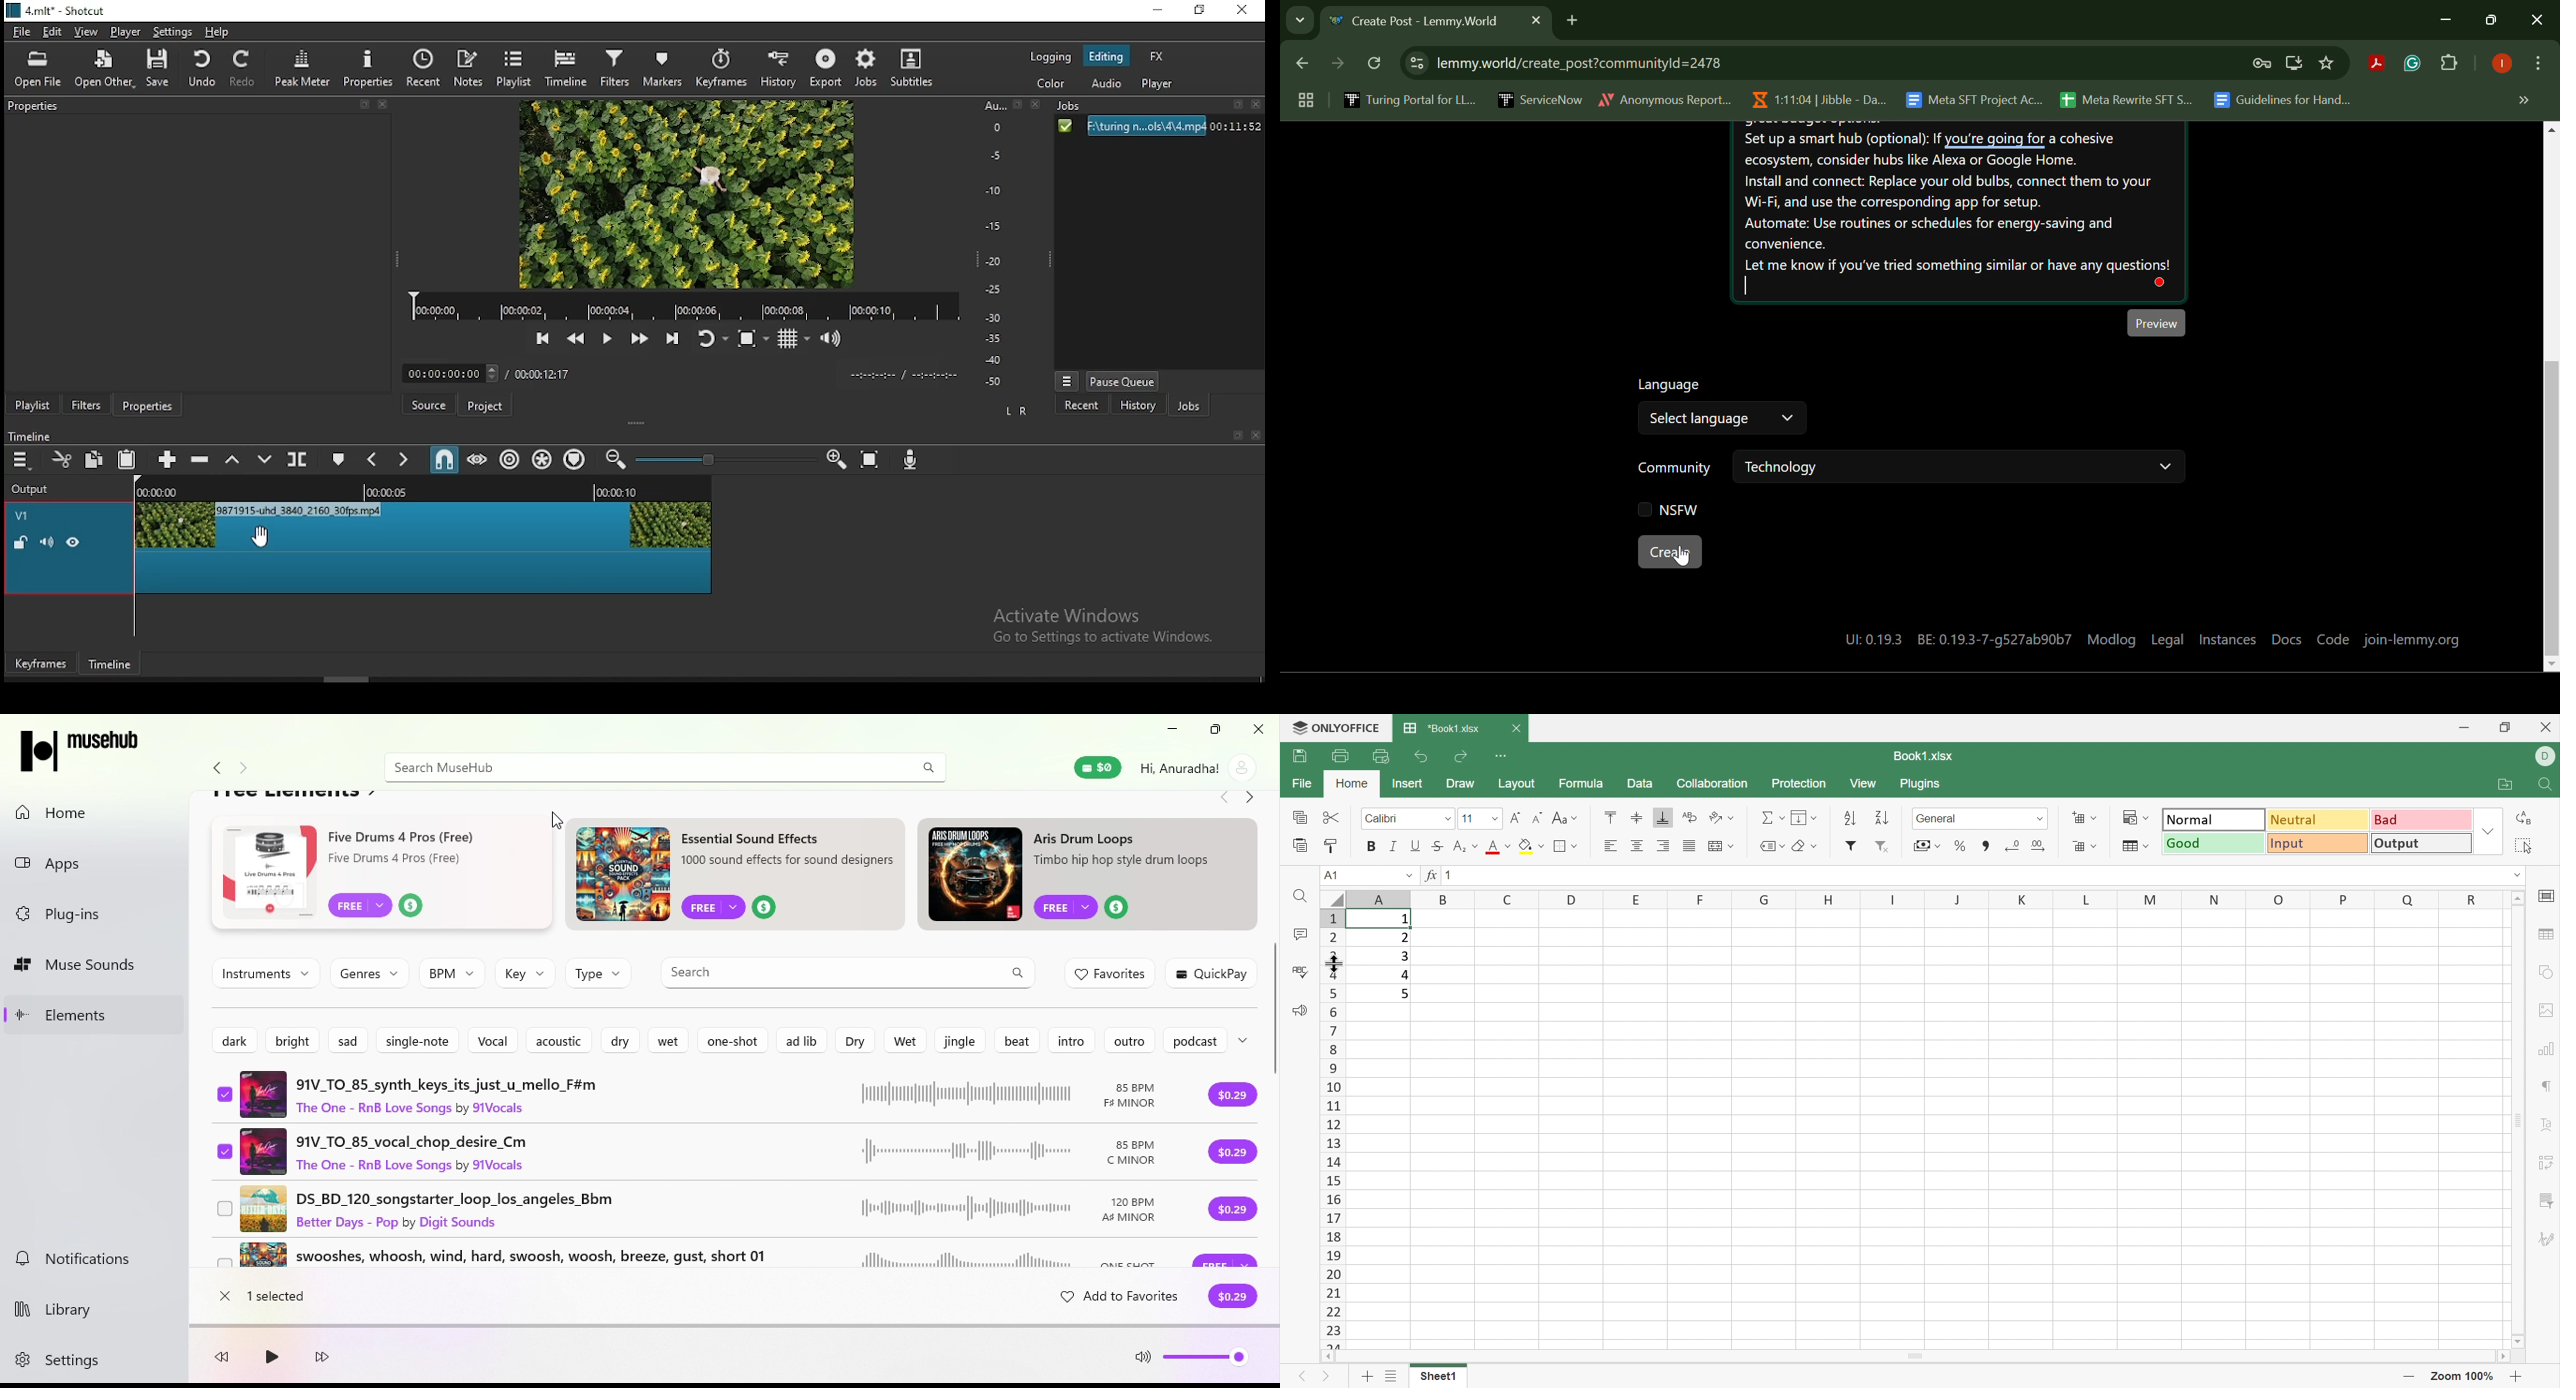  What do you see at coordinates (39, 434) in the screenshot?
I see `timeline` at bounding box center [39, 434].